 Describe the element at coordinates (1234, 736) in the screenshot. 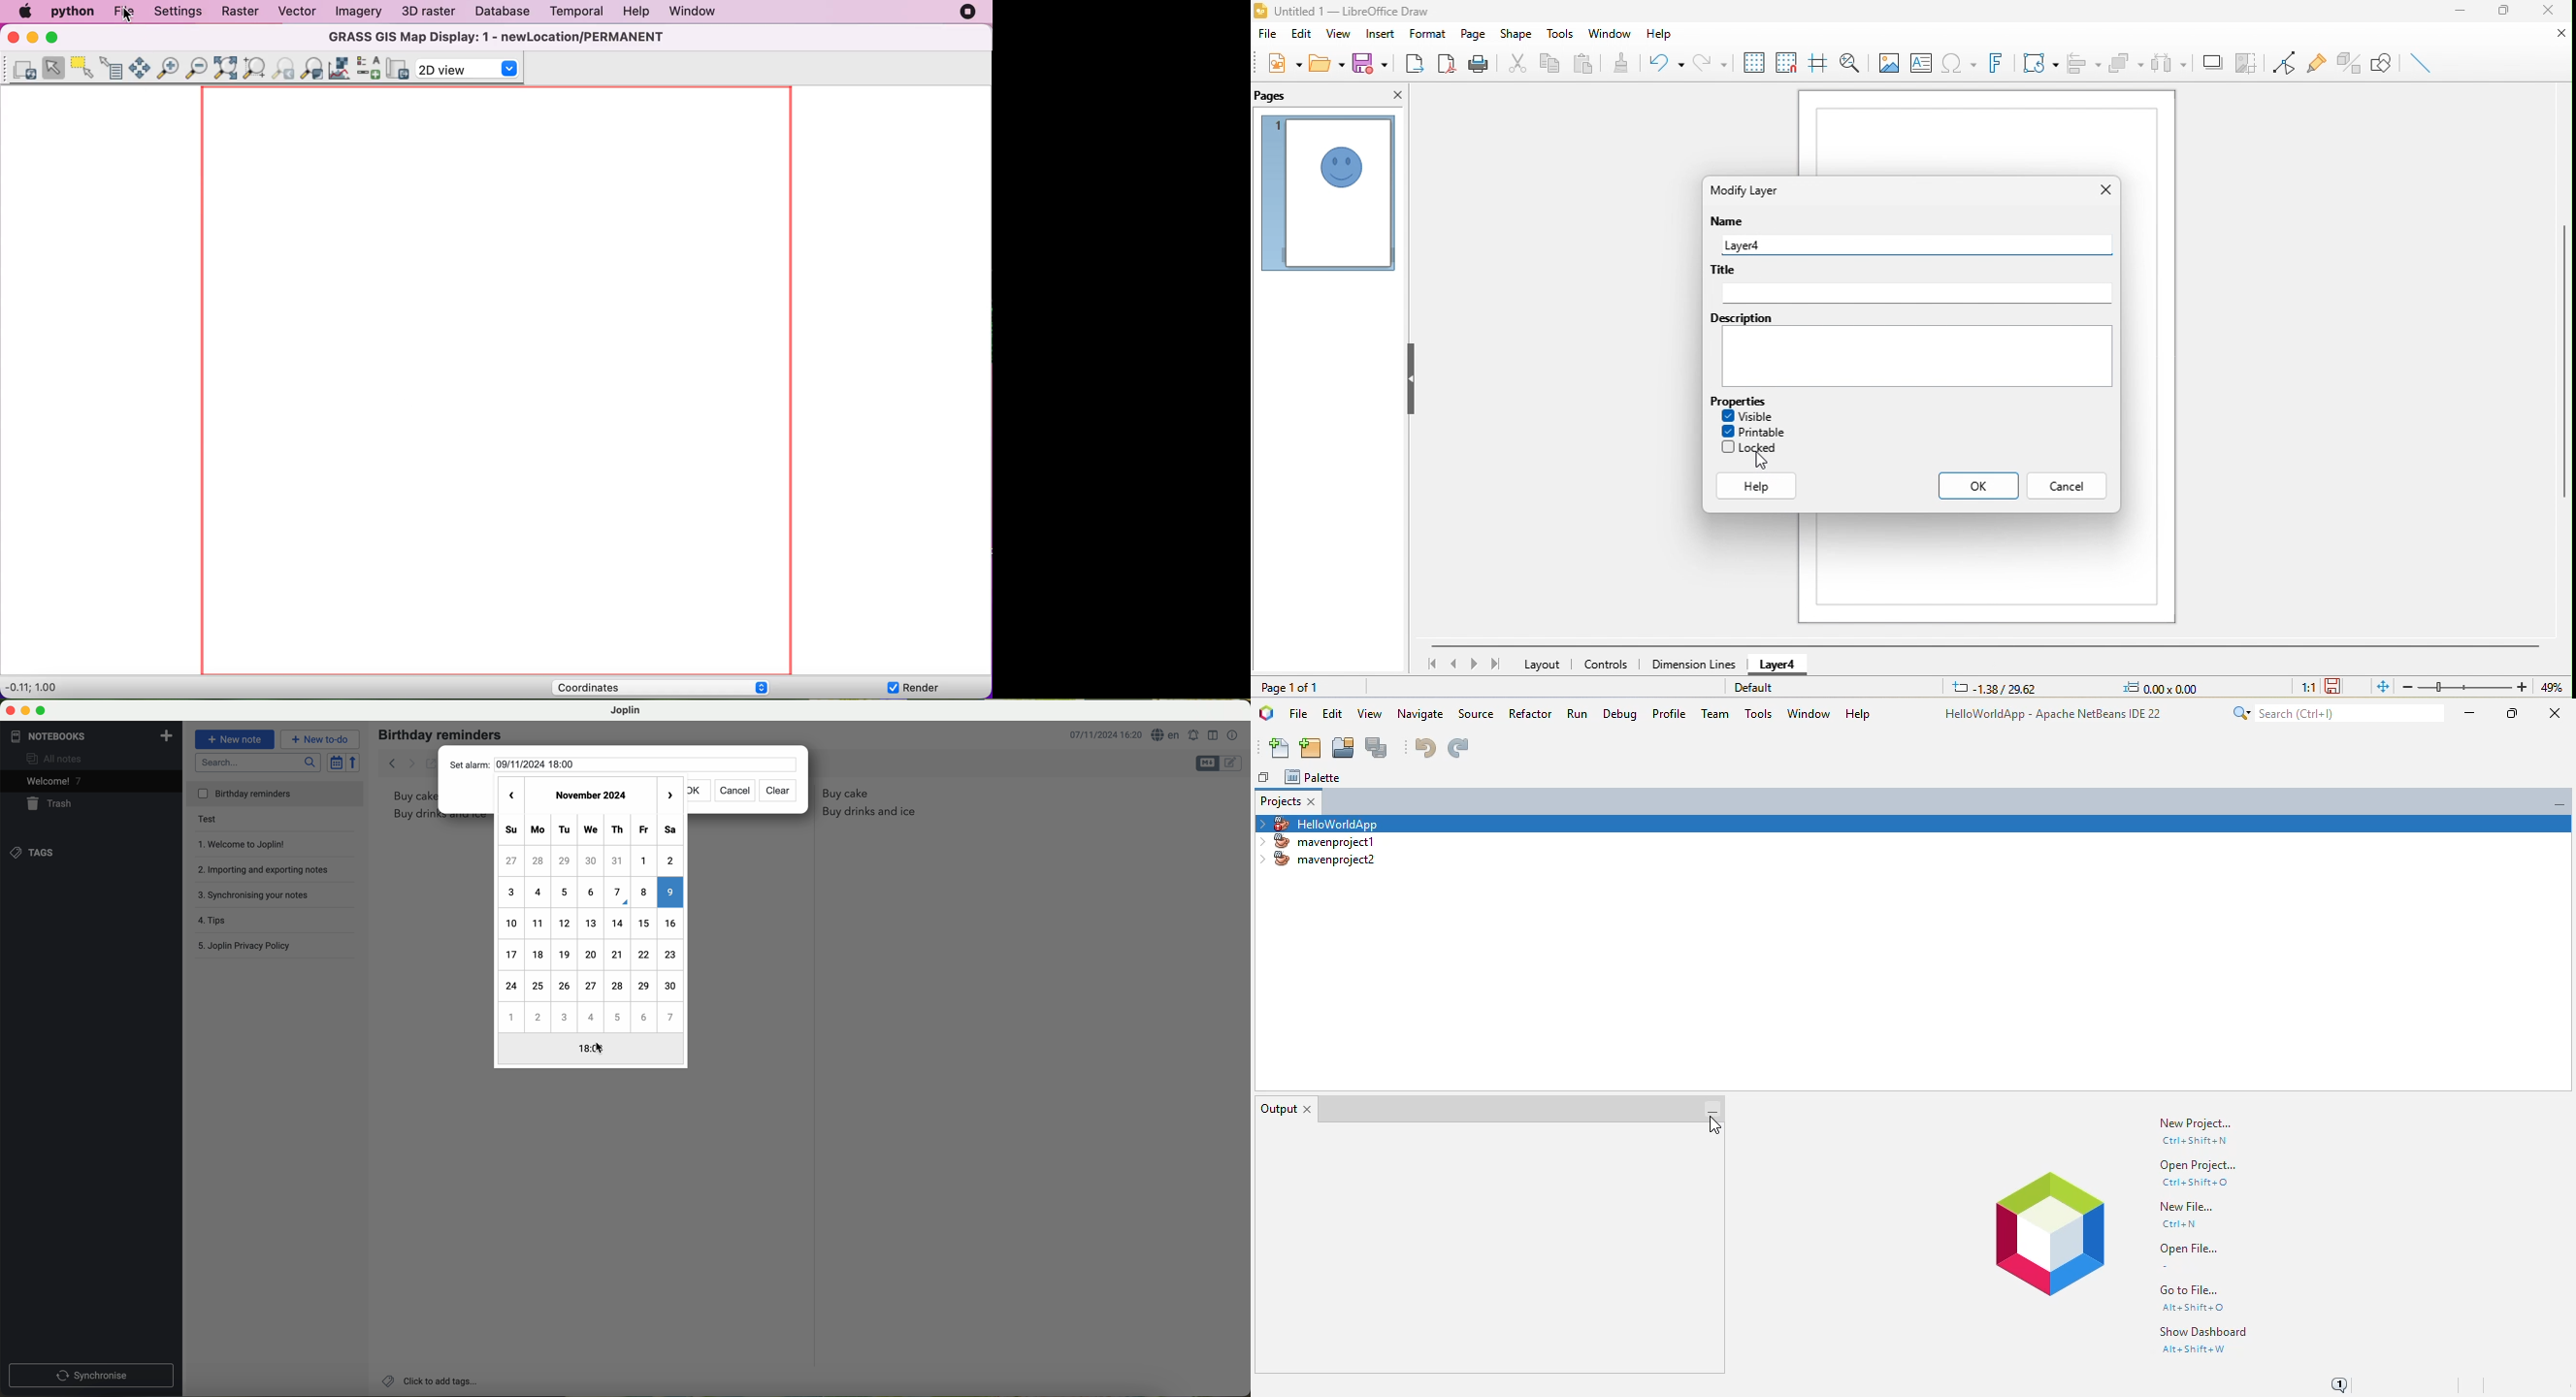

I see `note properties` at that location.